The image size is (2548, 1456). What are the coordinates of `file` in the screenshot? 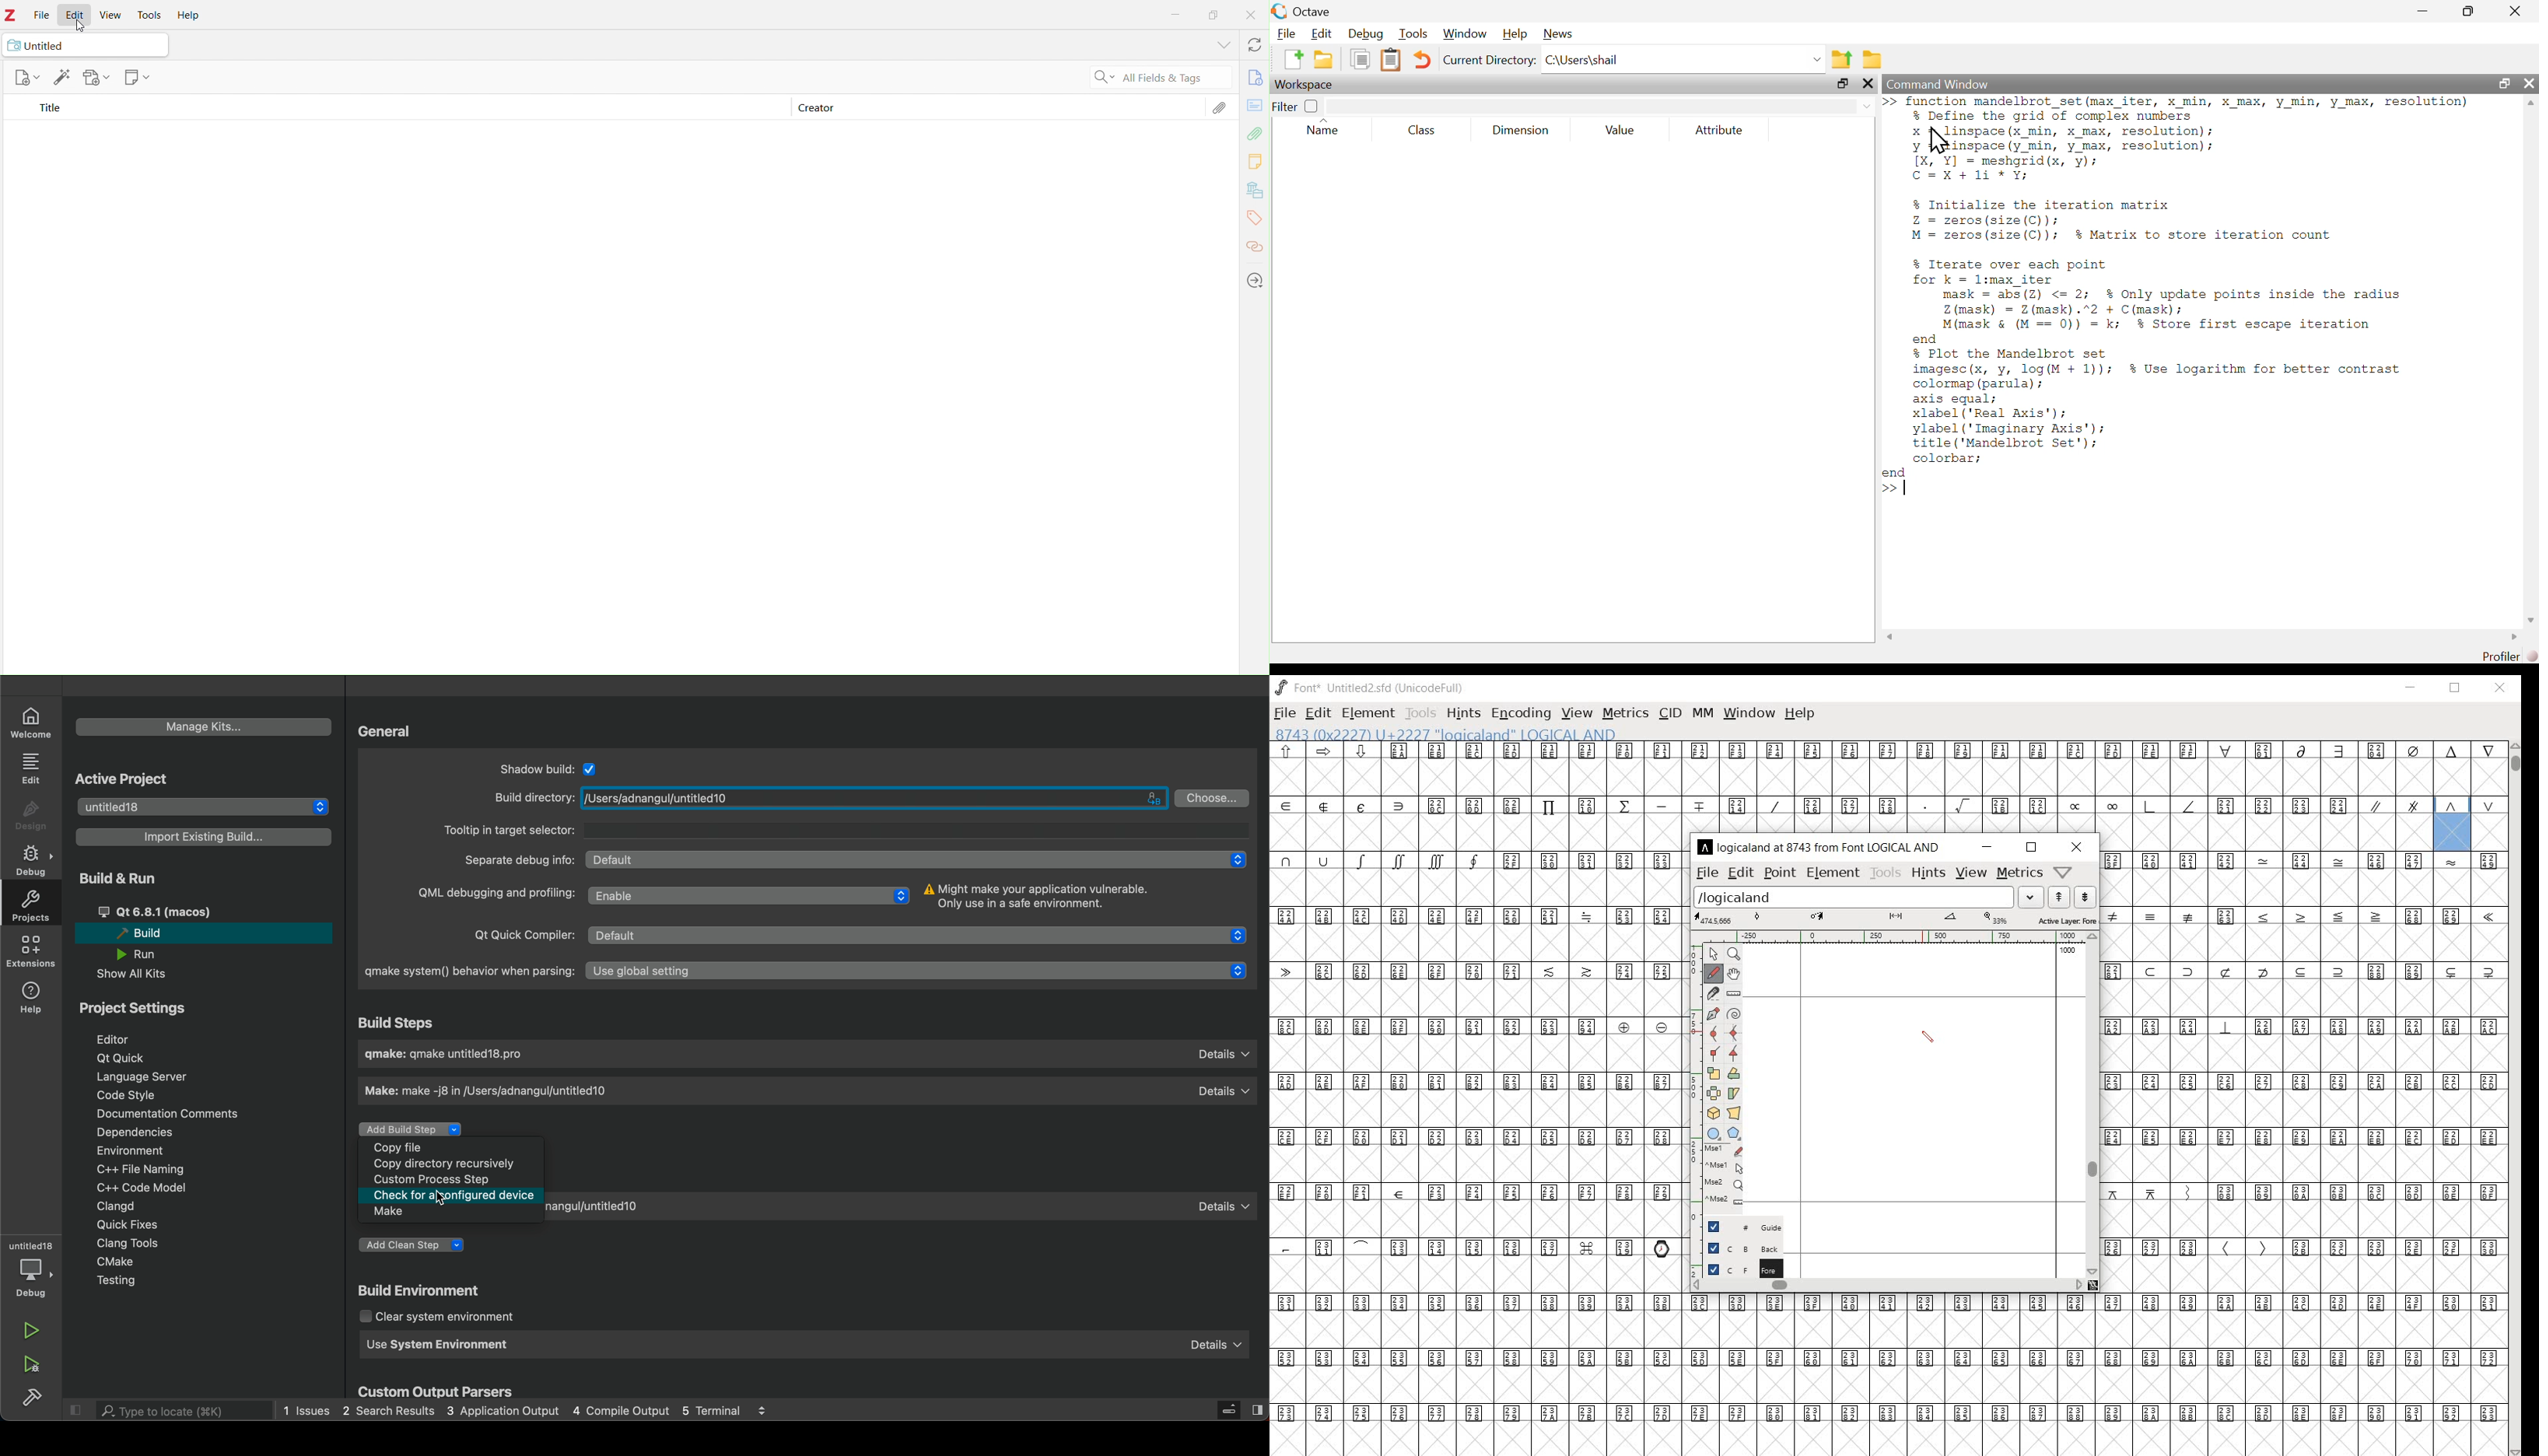 It's located at (1706, 873).